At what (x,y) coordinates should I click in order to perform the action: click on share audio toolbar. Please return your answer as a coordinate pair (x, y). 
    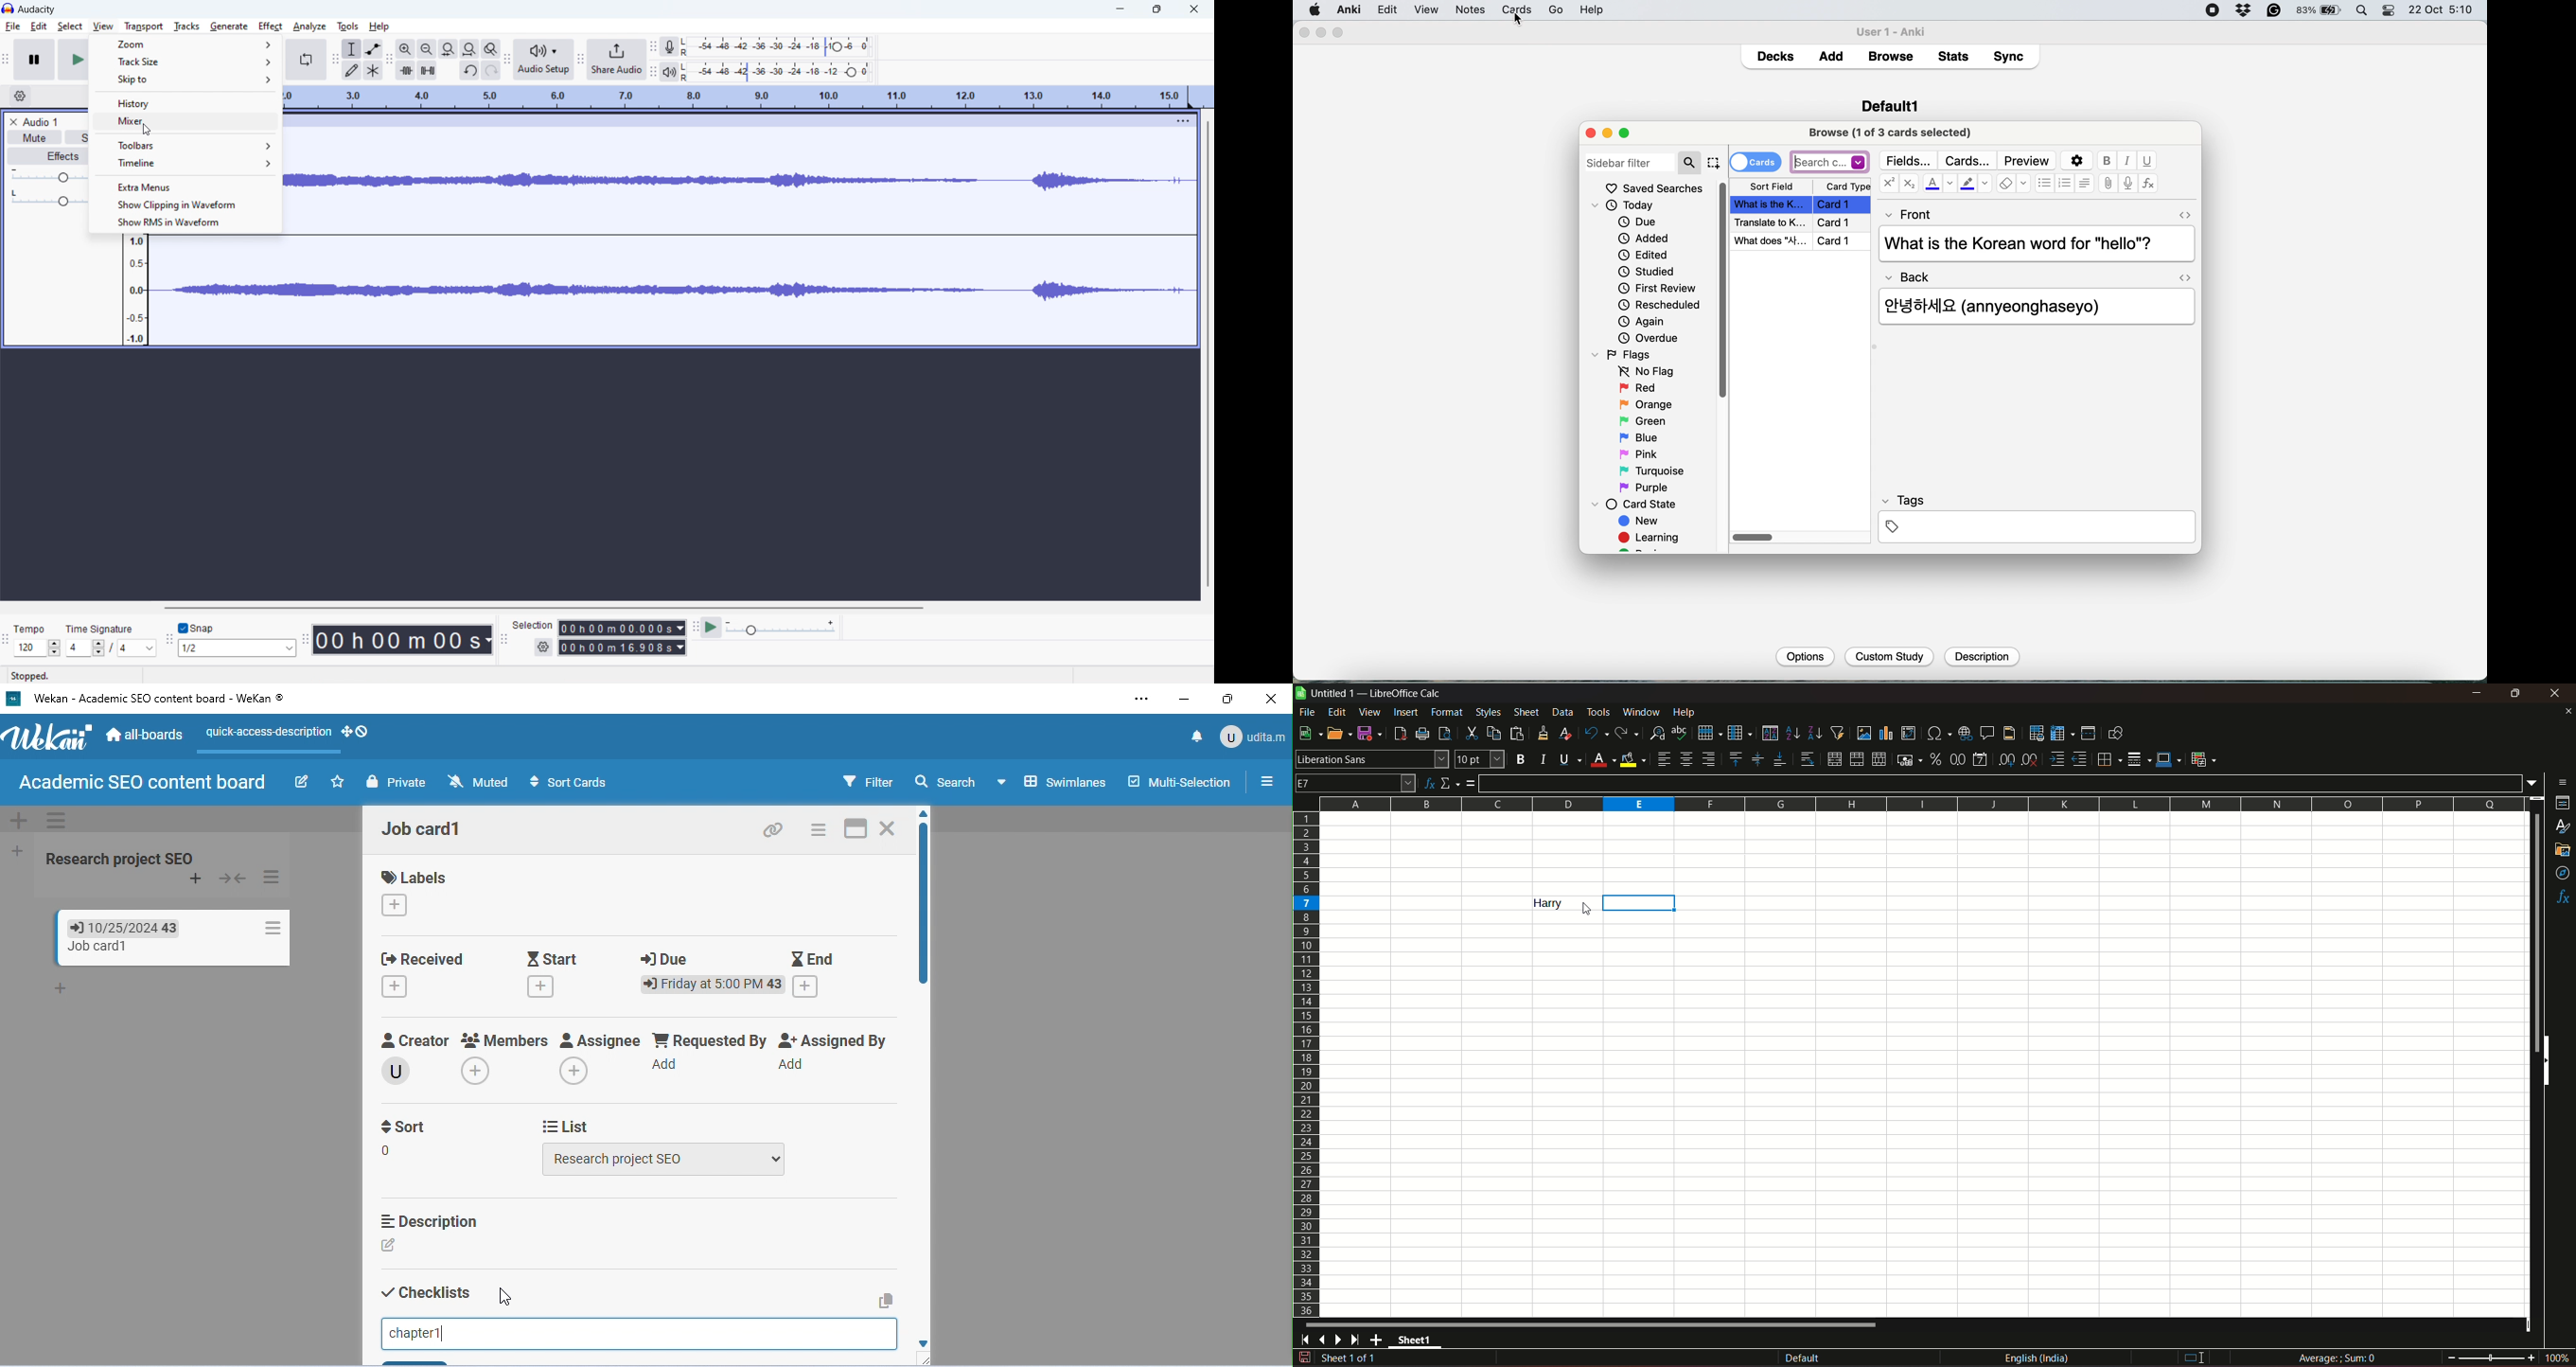
    Looking at the image, I should click on (580, 59).